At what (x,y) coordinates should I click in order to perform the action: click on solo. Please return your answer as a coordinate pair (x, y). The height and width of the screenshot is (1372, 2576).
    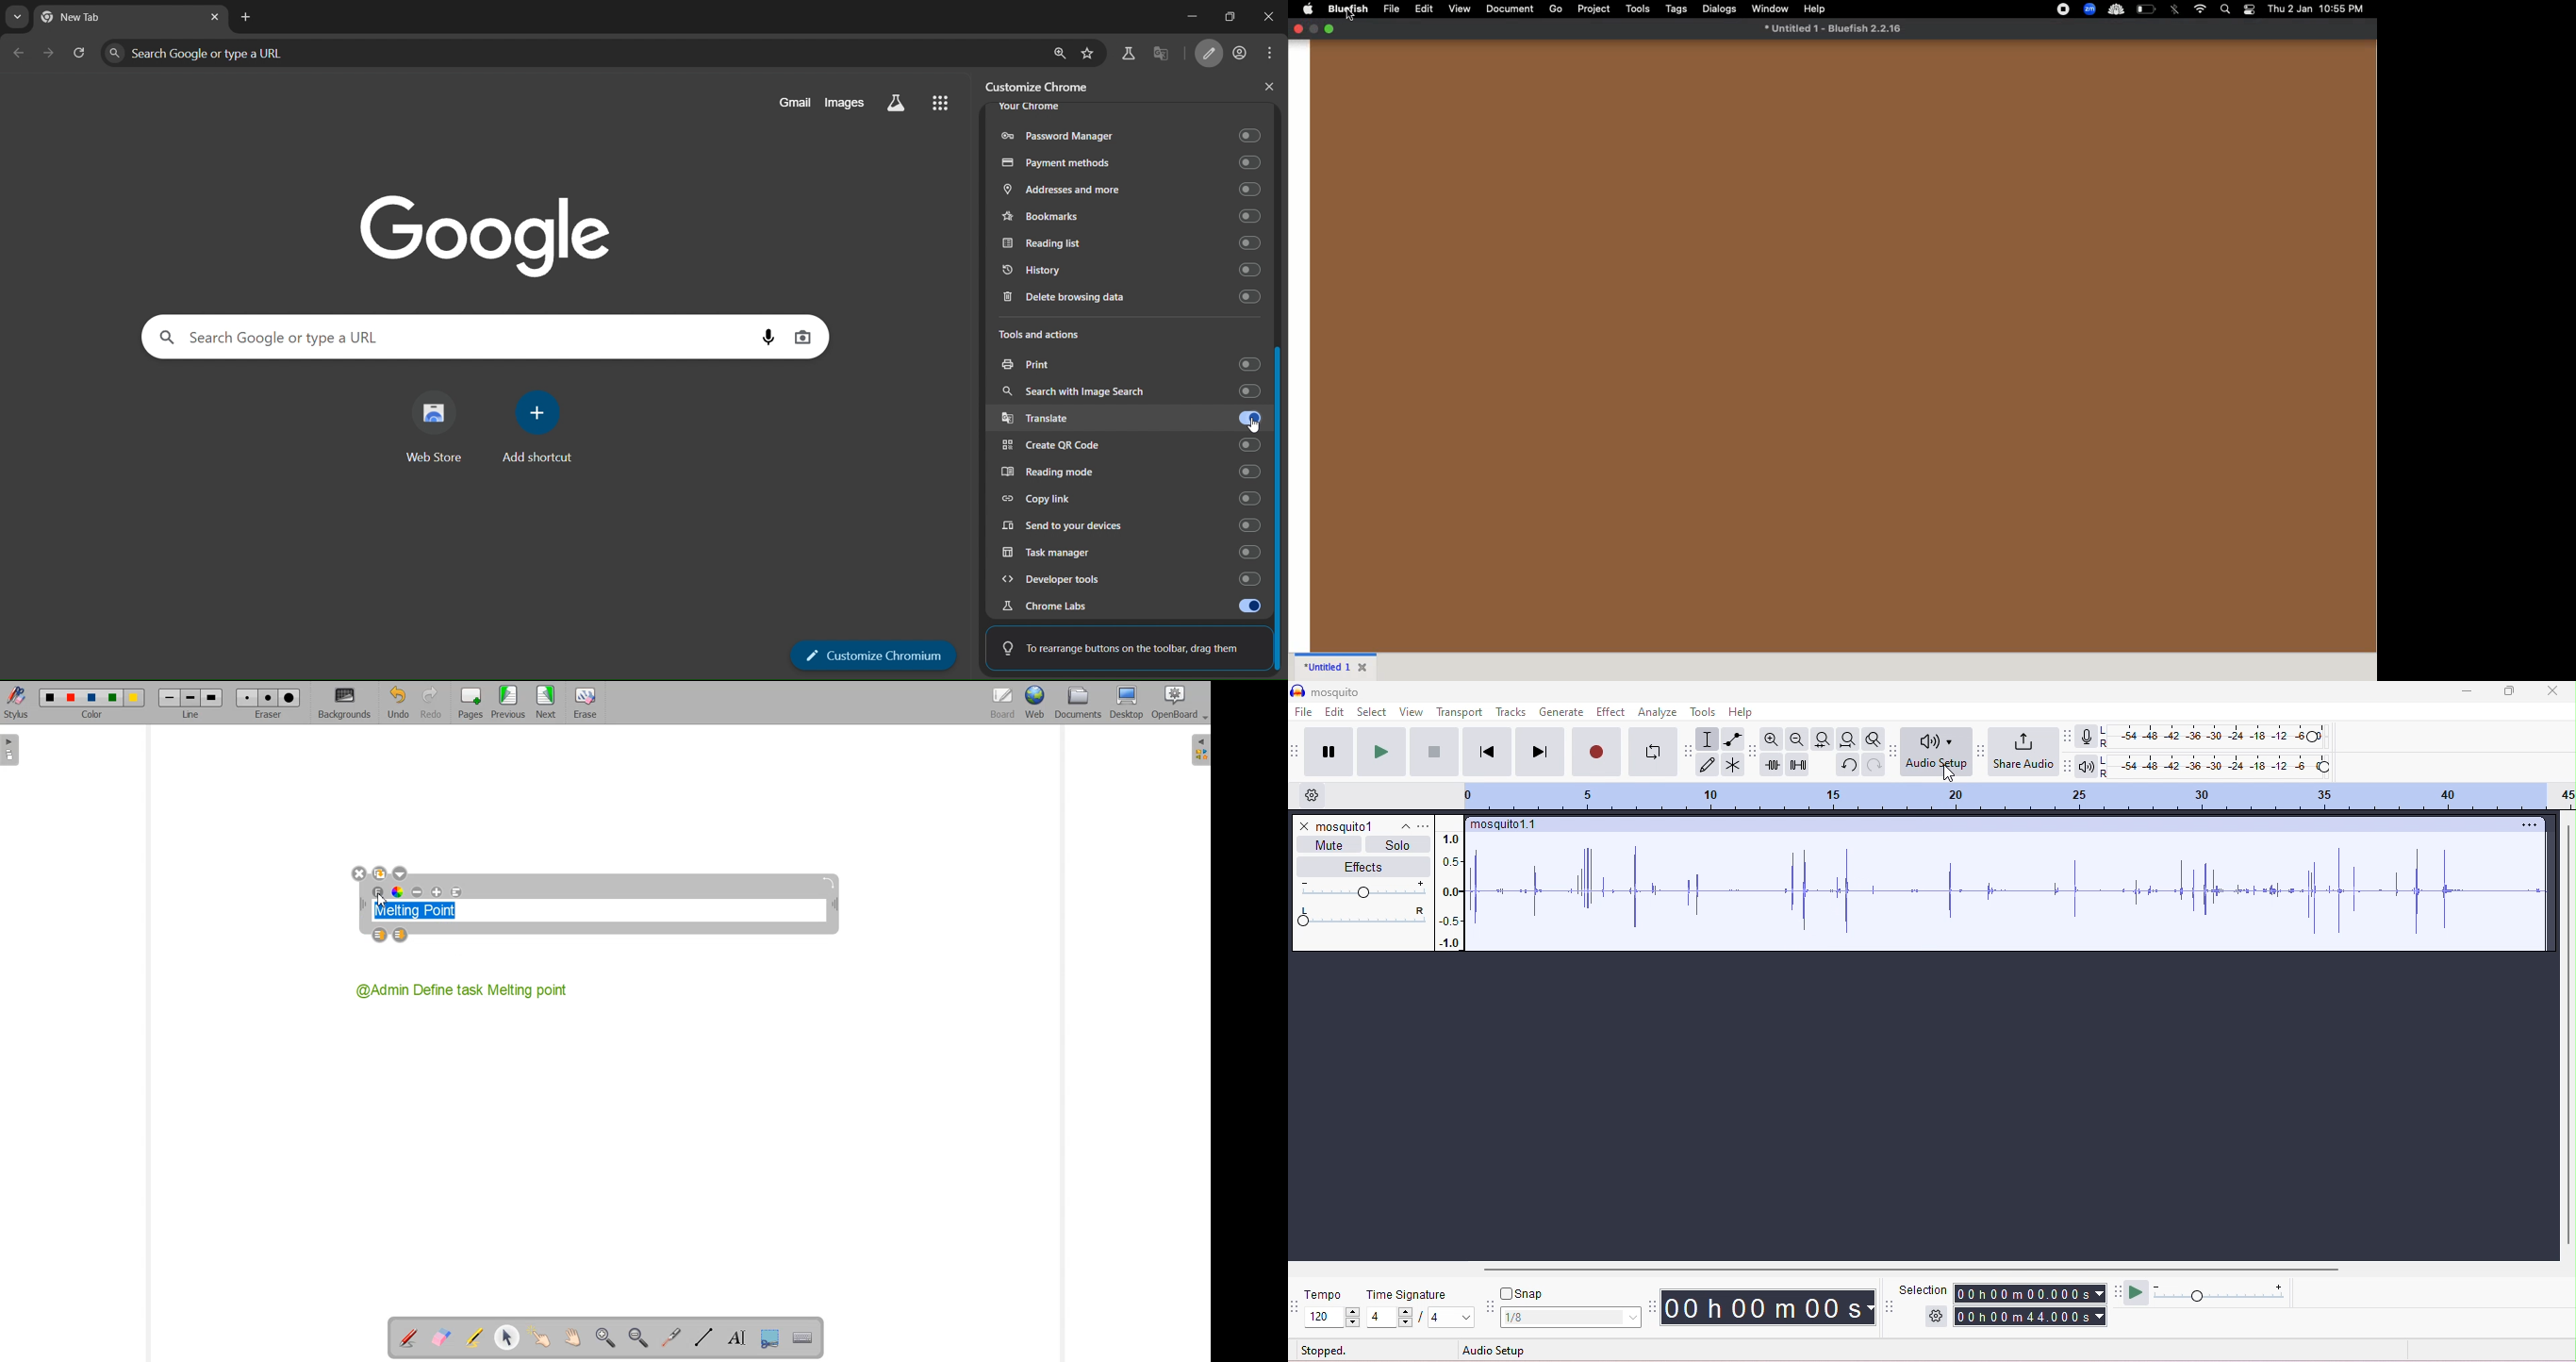
    Looking at the image, I should click on (1397, 845).